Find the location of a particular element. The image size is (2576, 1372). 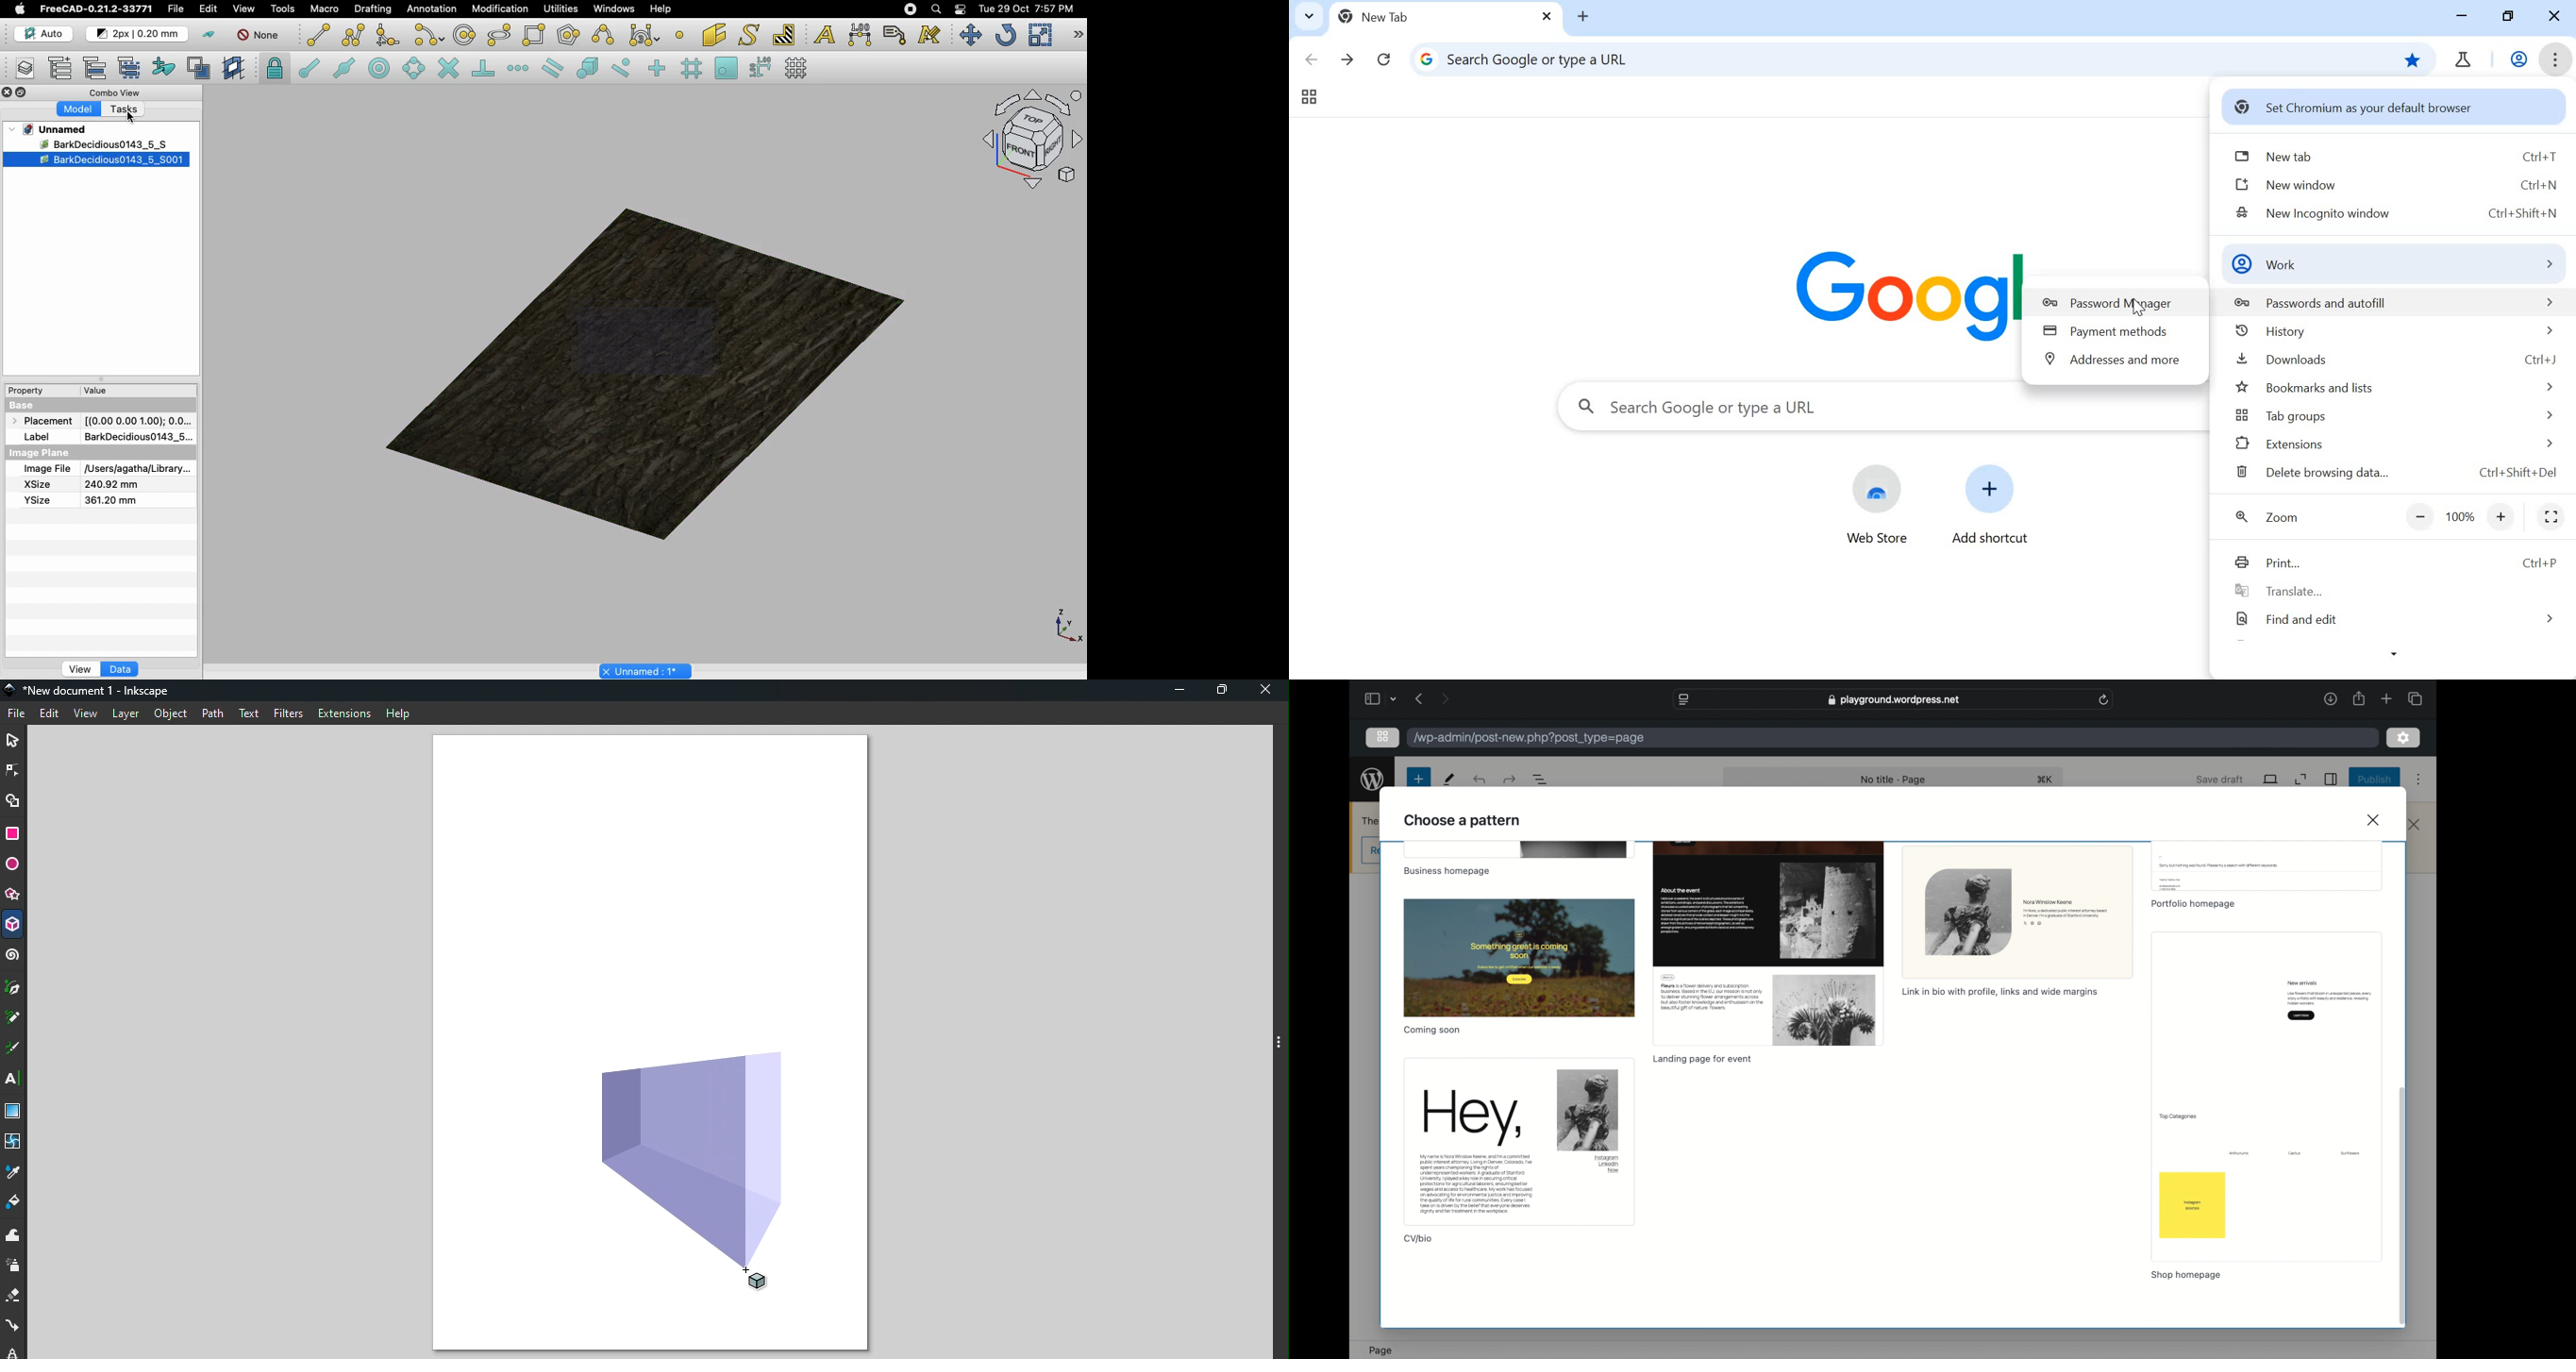

Polyline is located at coordinates (353, 35).